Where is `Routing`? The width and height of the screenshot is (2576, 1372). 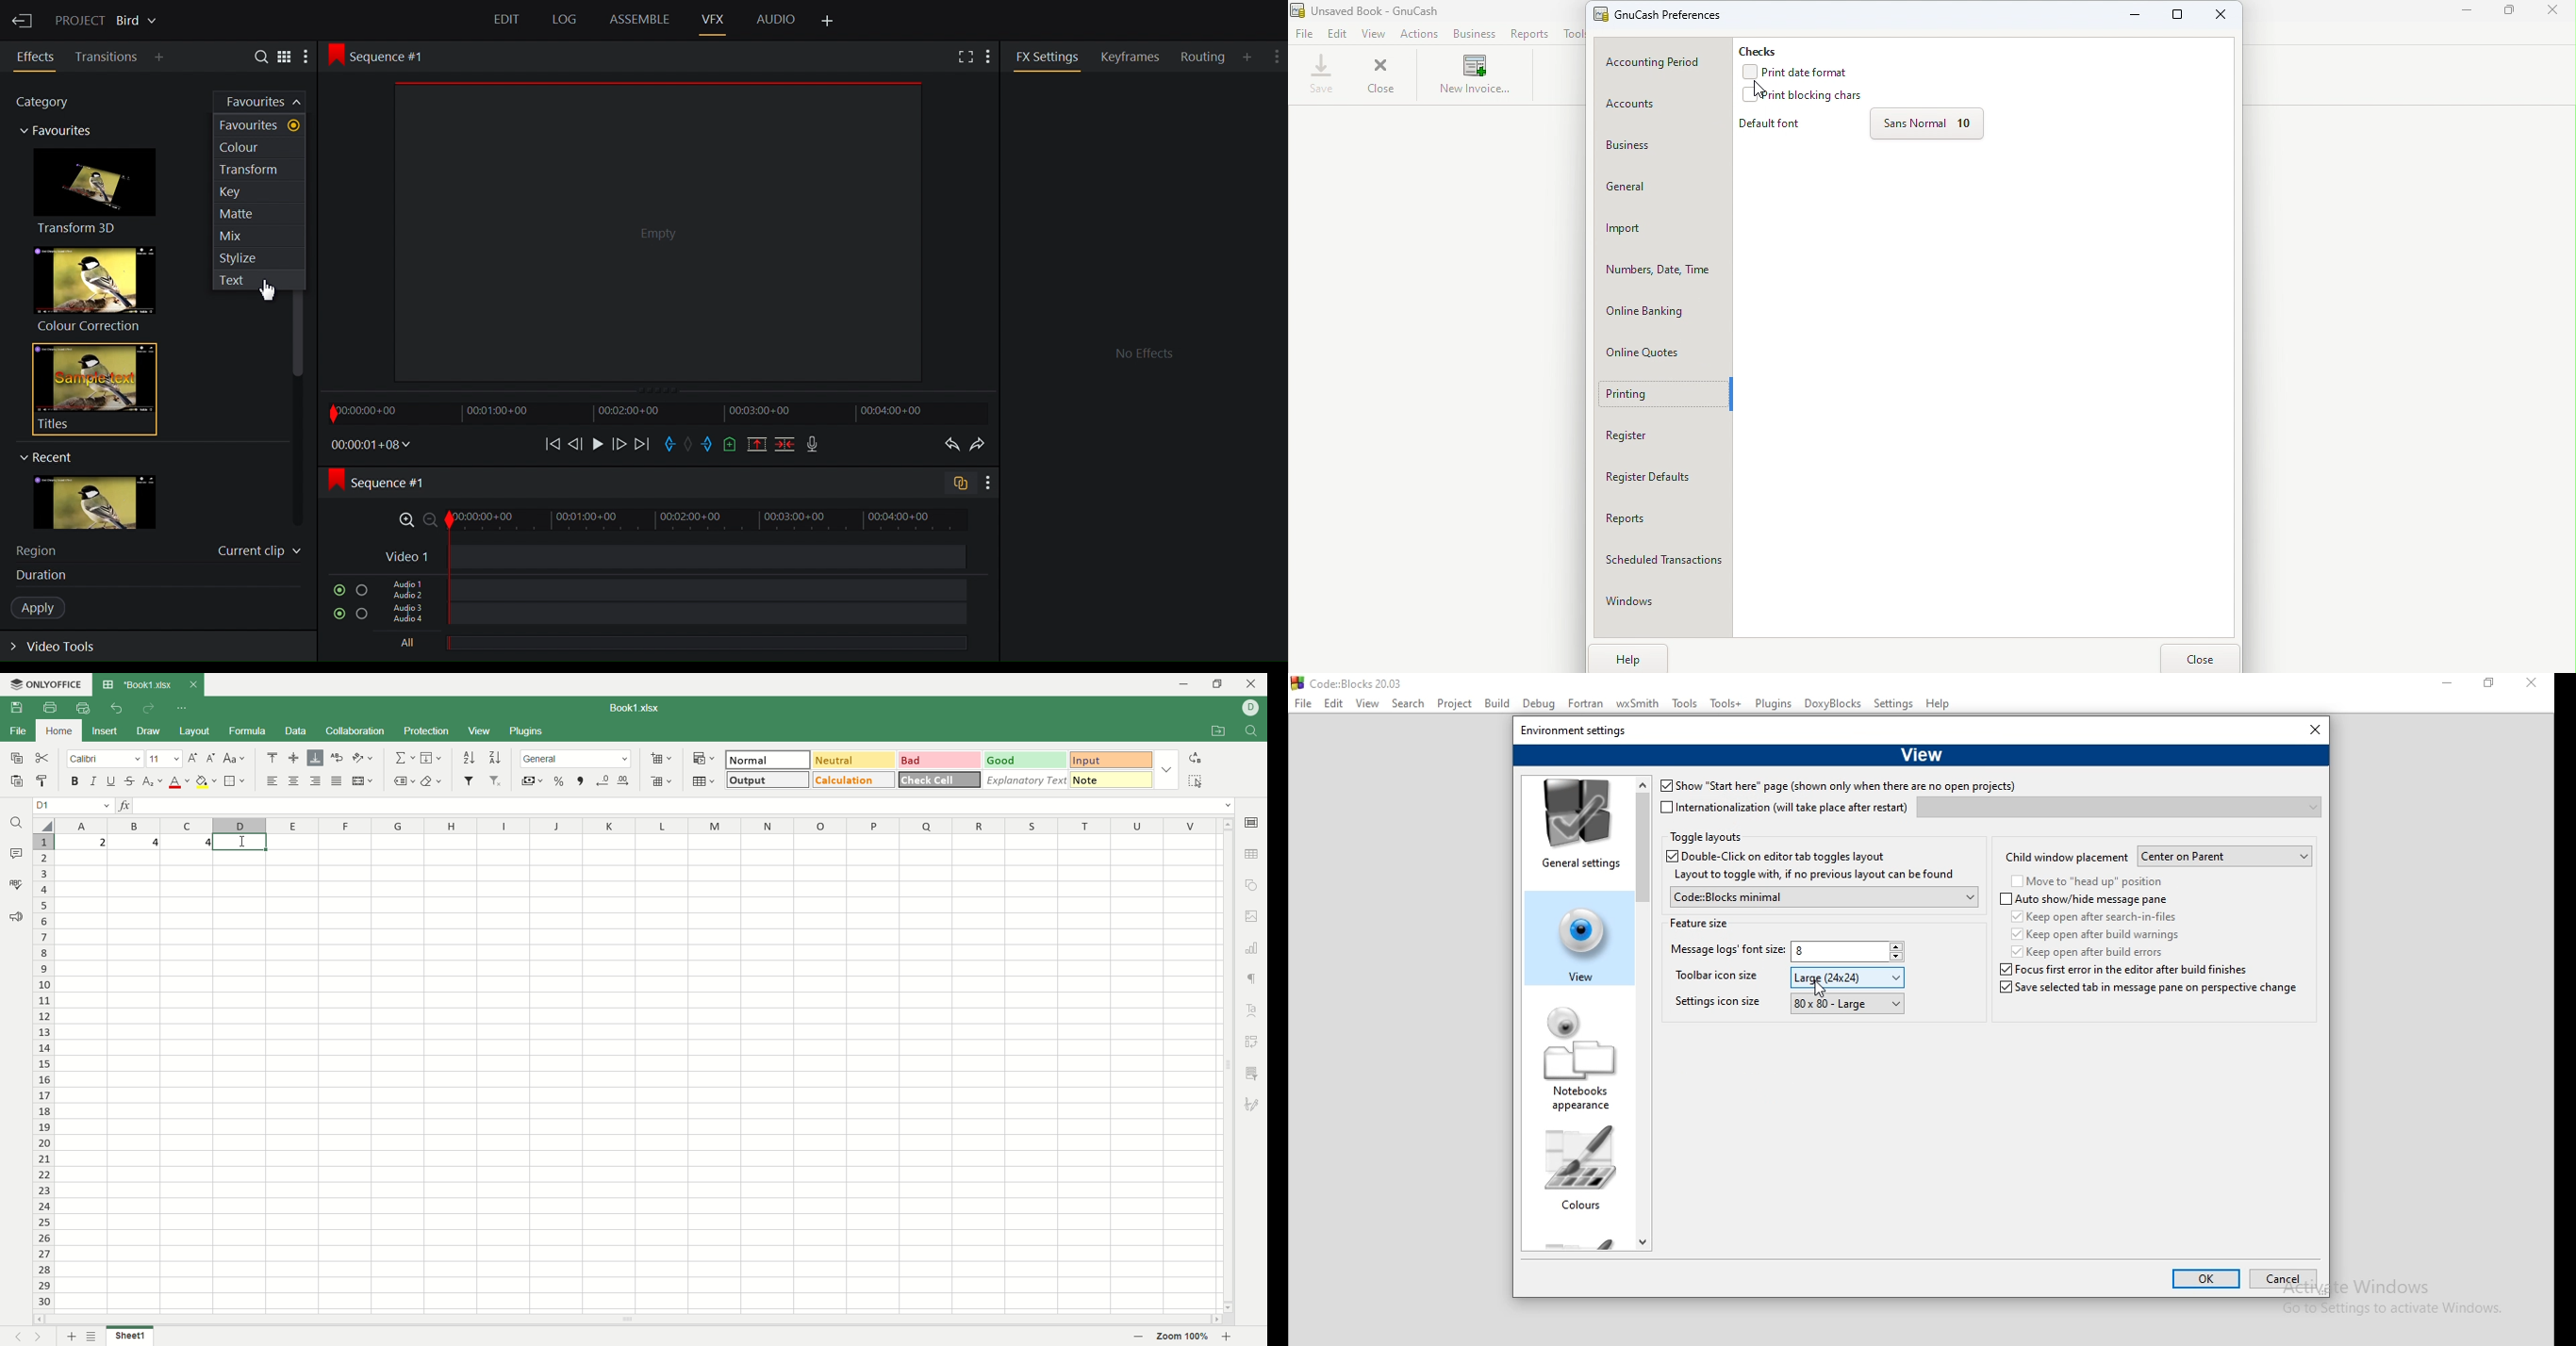
Routing is located at coordinates (1205, 57).